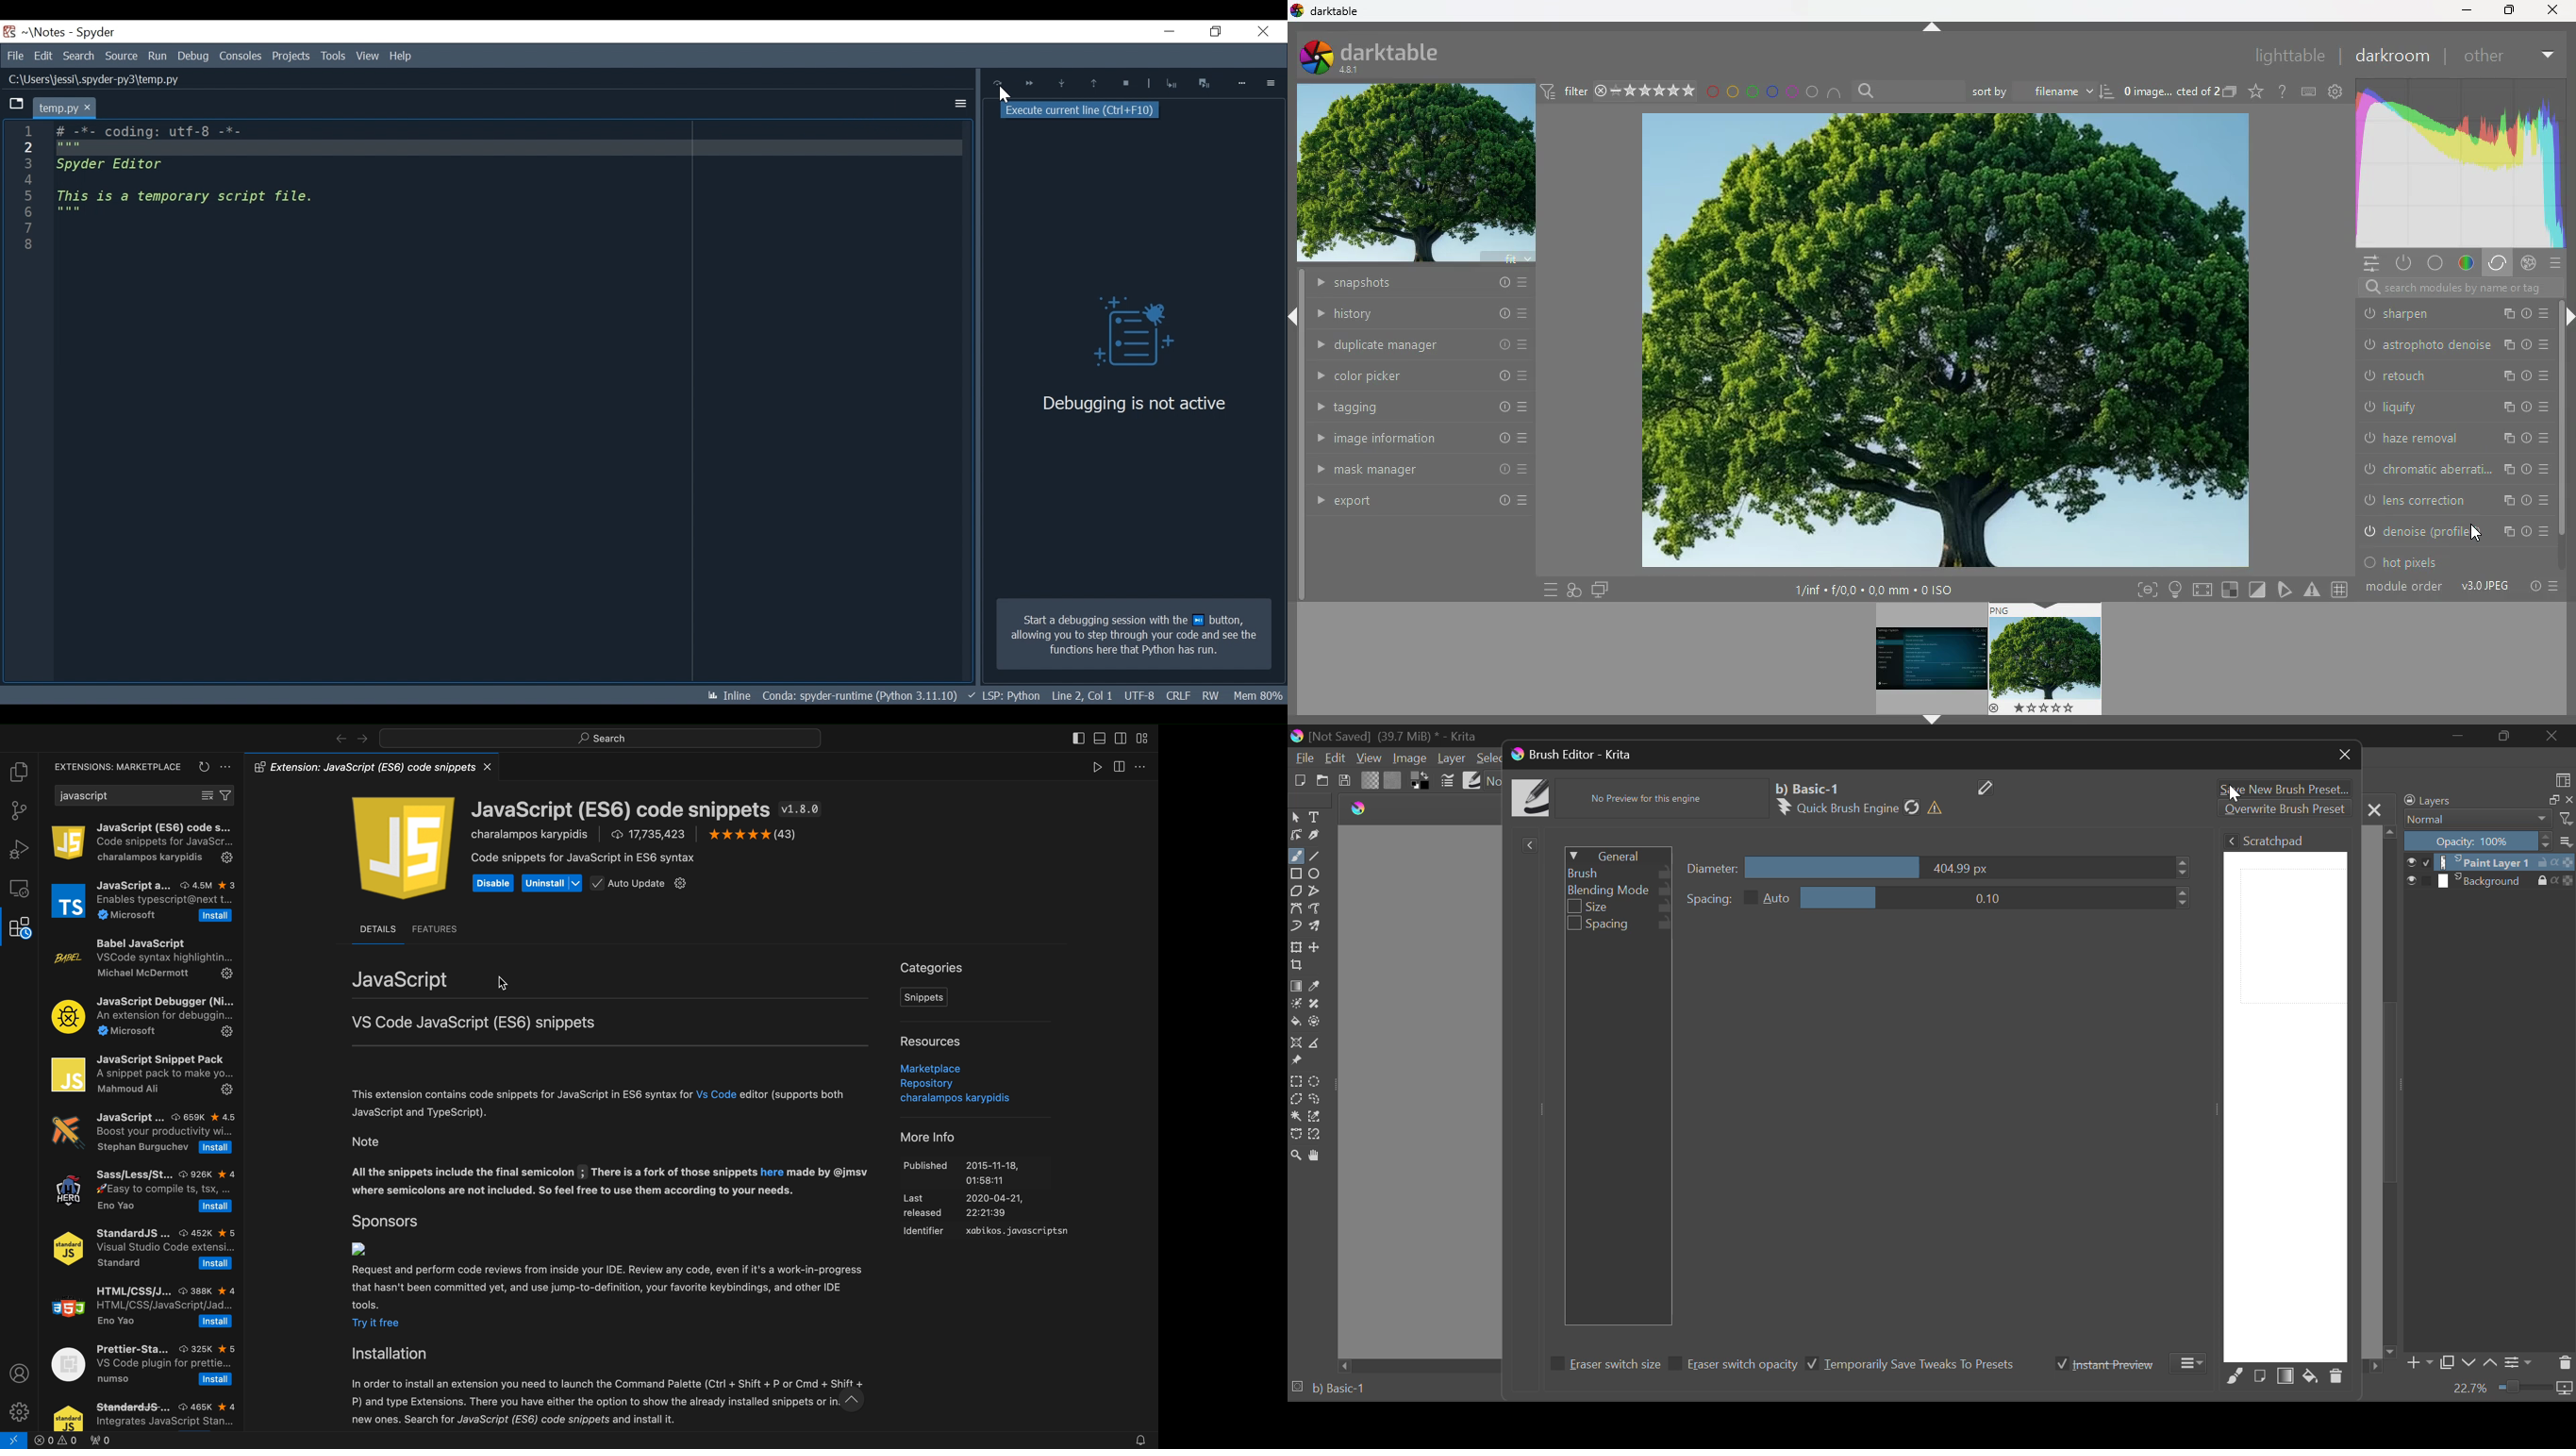 The height and width of the screenshot is (1456, 2576). I want to click on try it free, so click(379, 1322).